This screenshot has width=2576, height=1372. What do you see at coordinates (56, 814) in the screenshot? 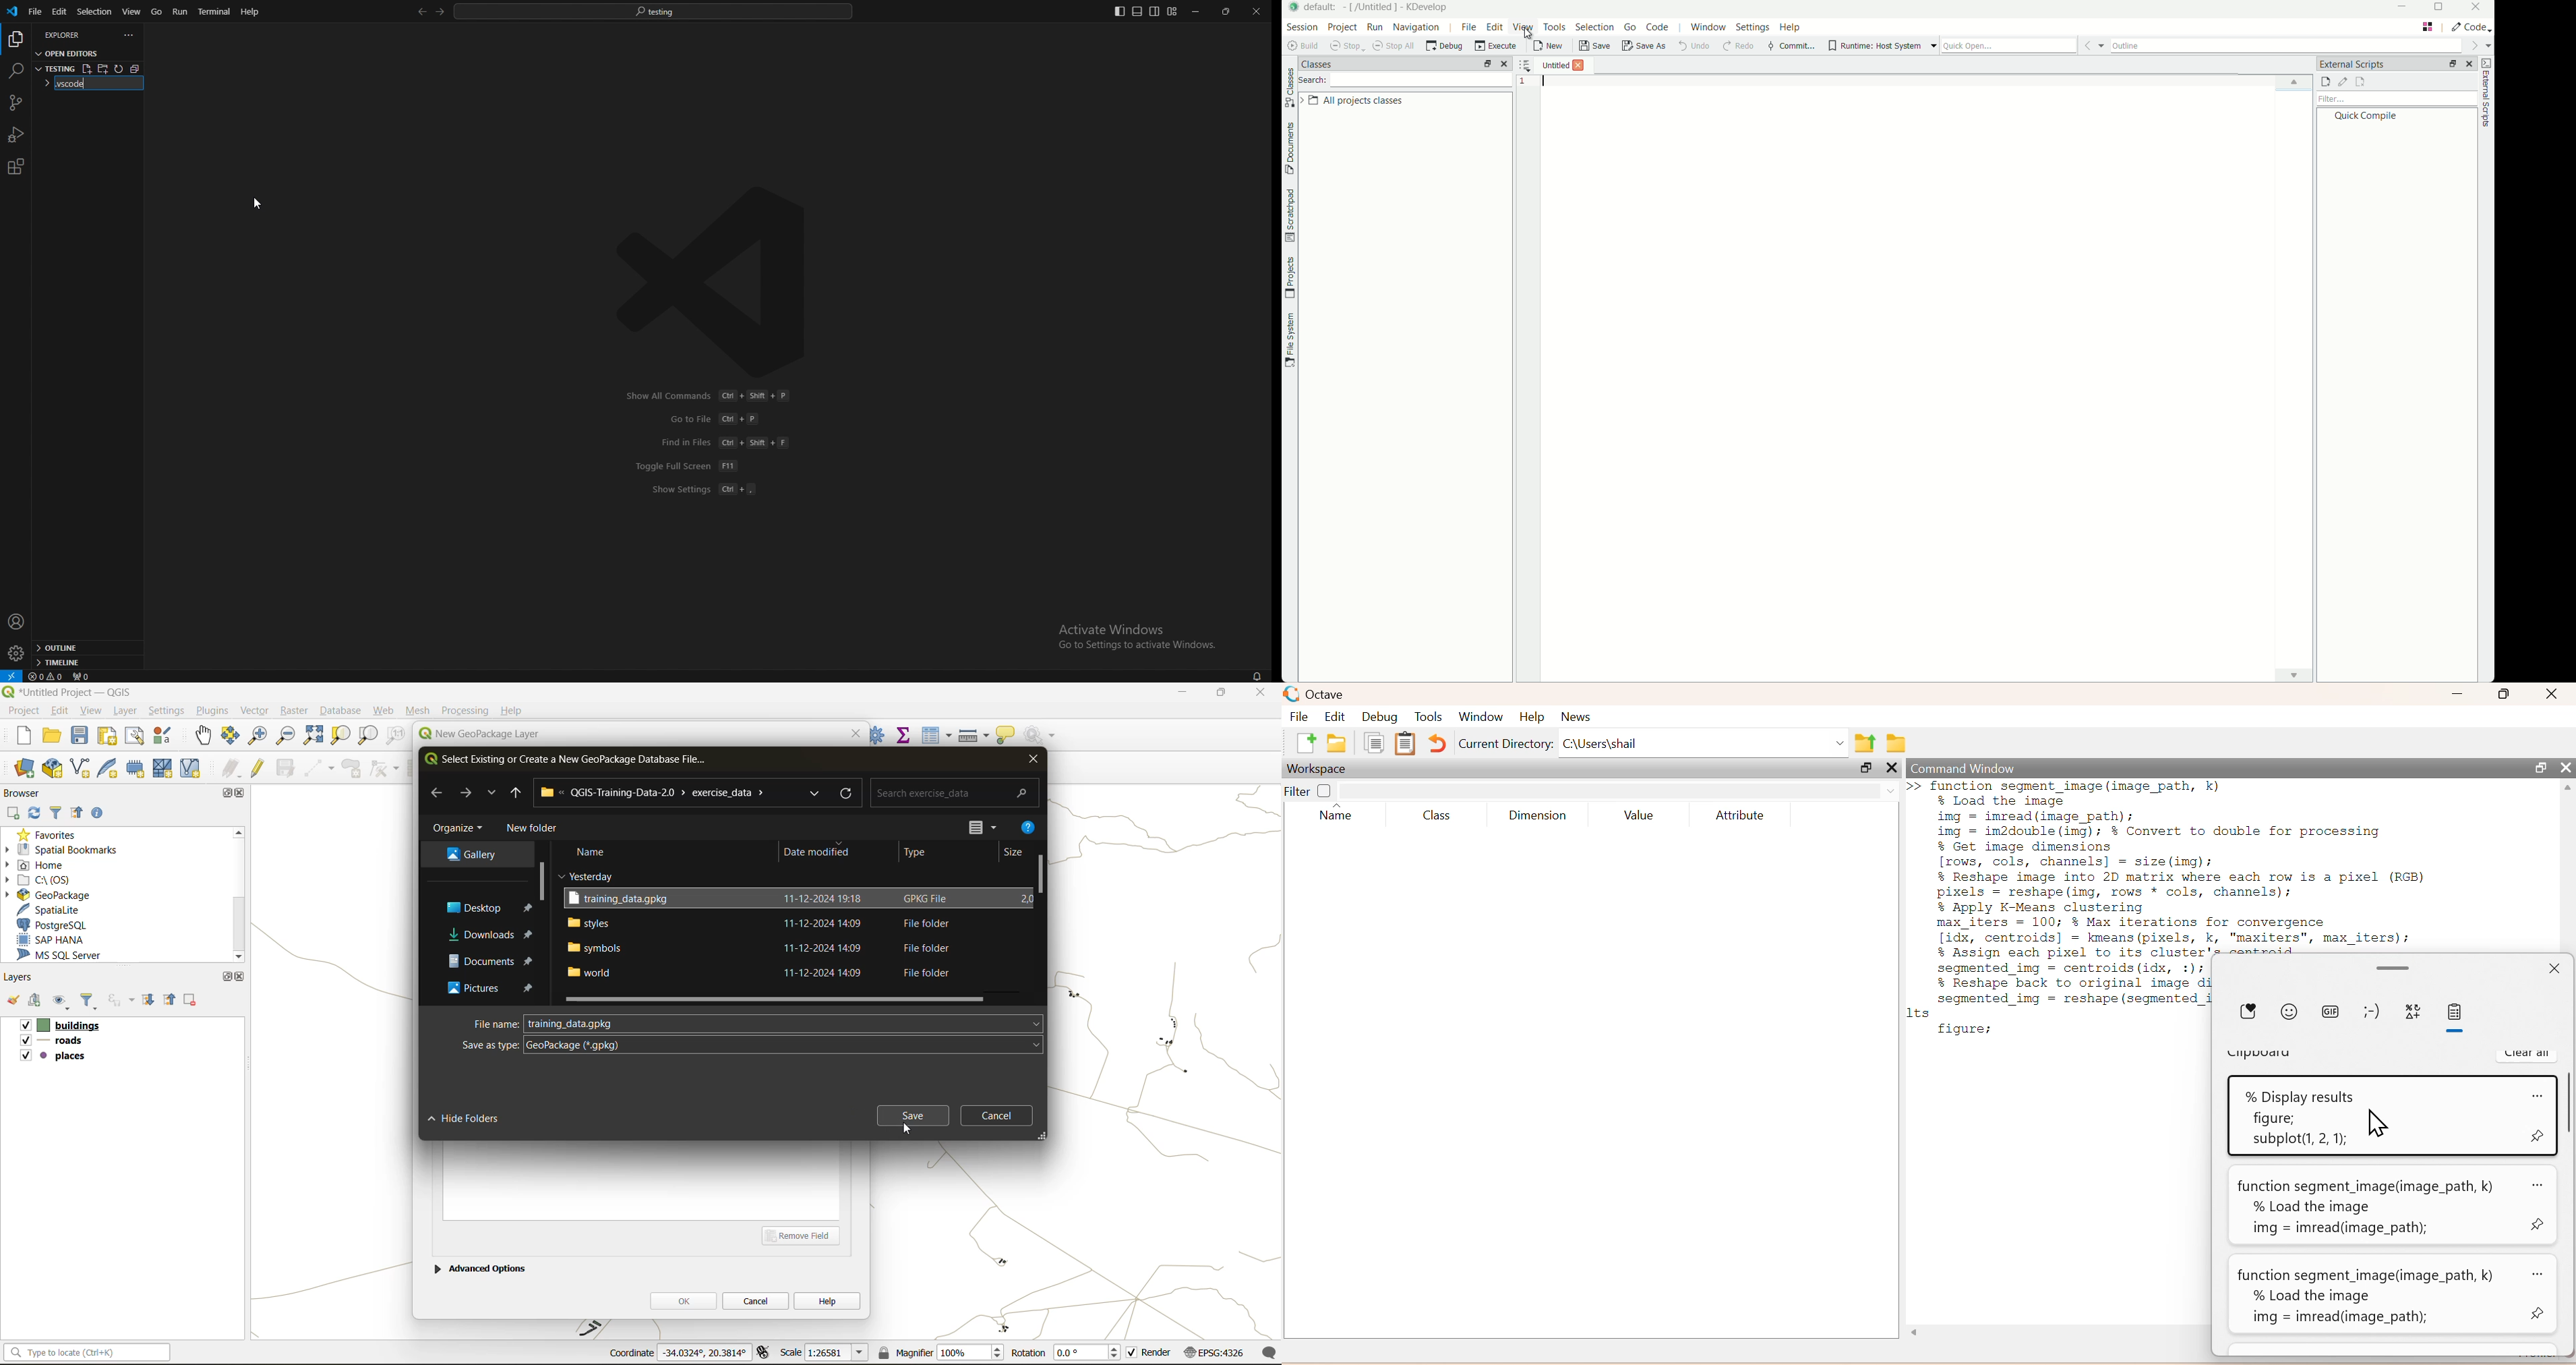
I see `filter` at bounding box center [56, 814].